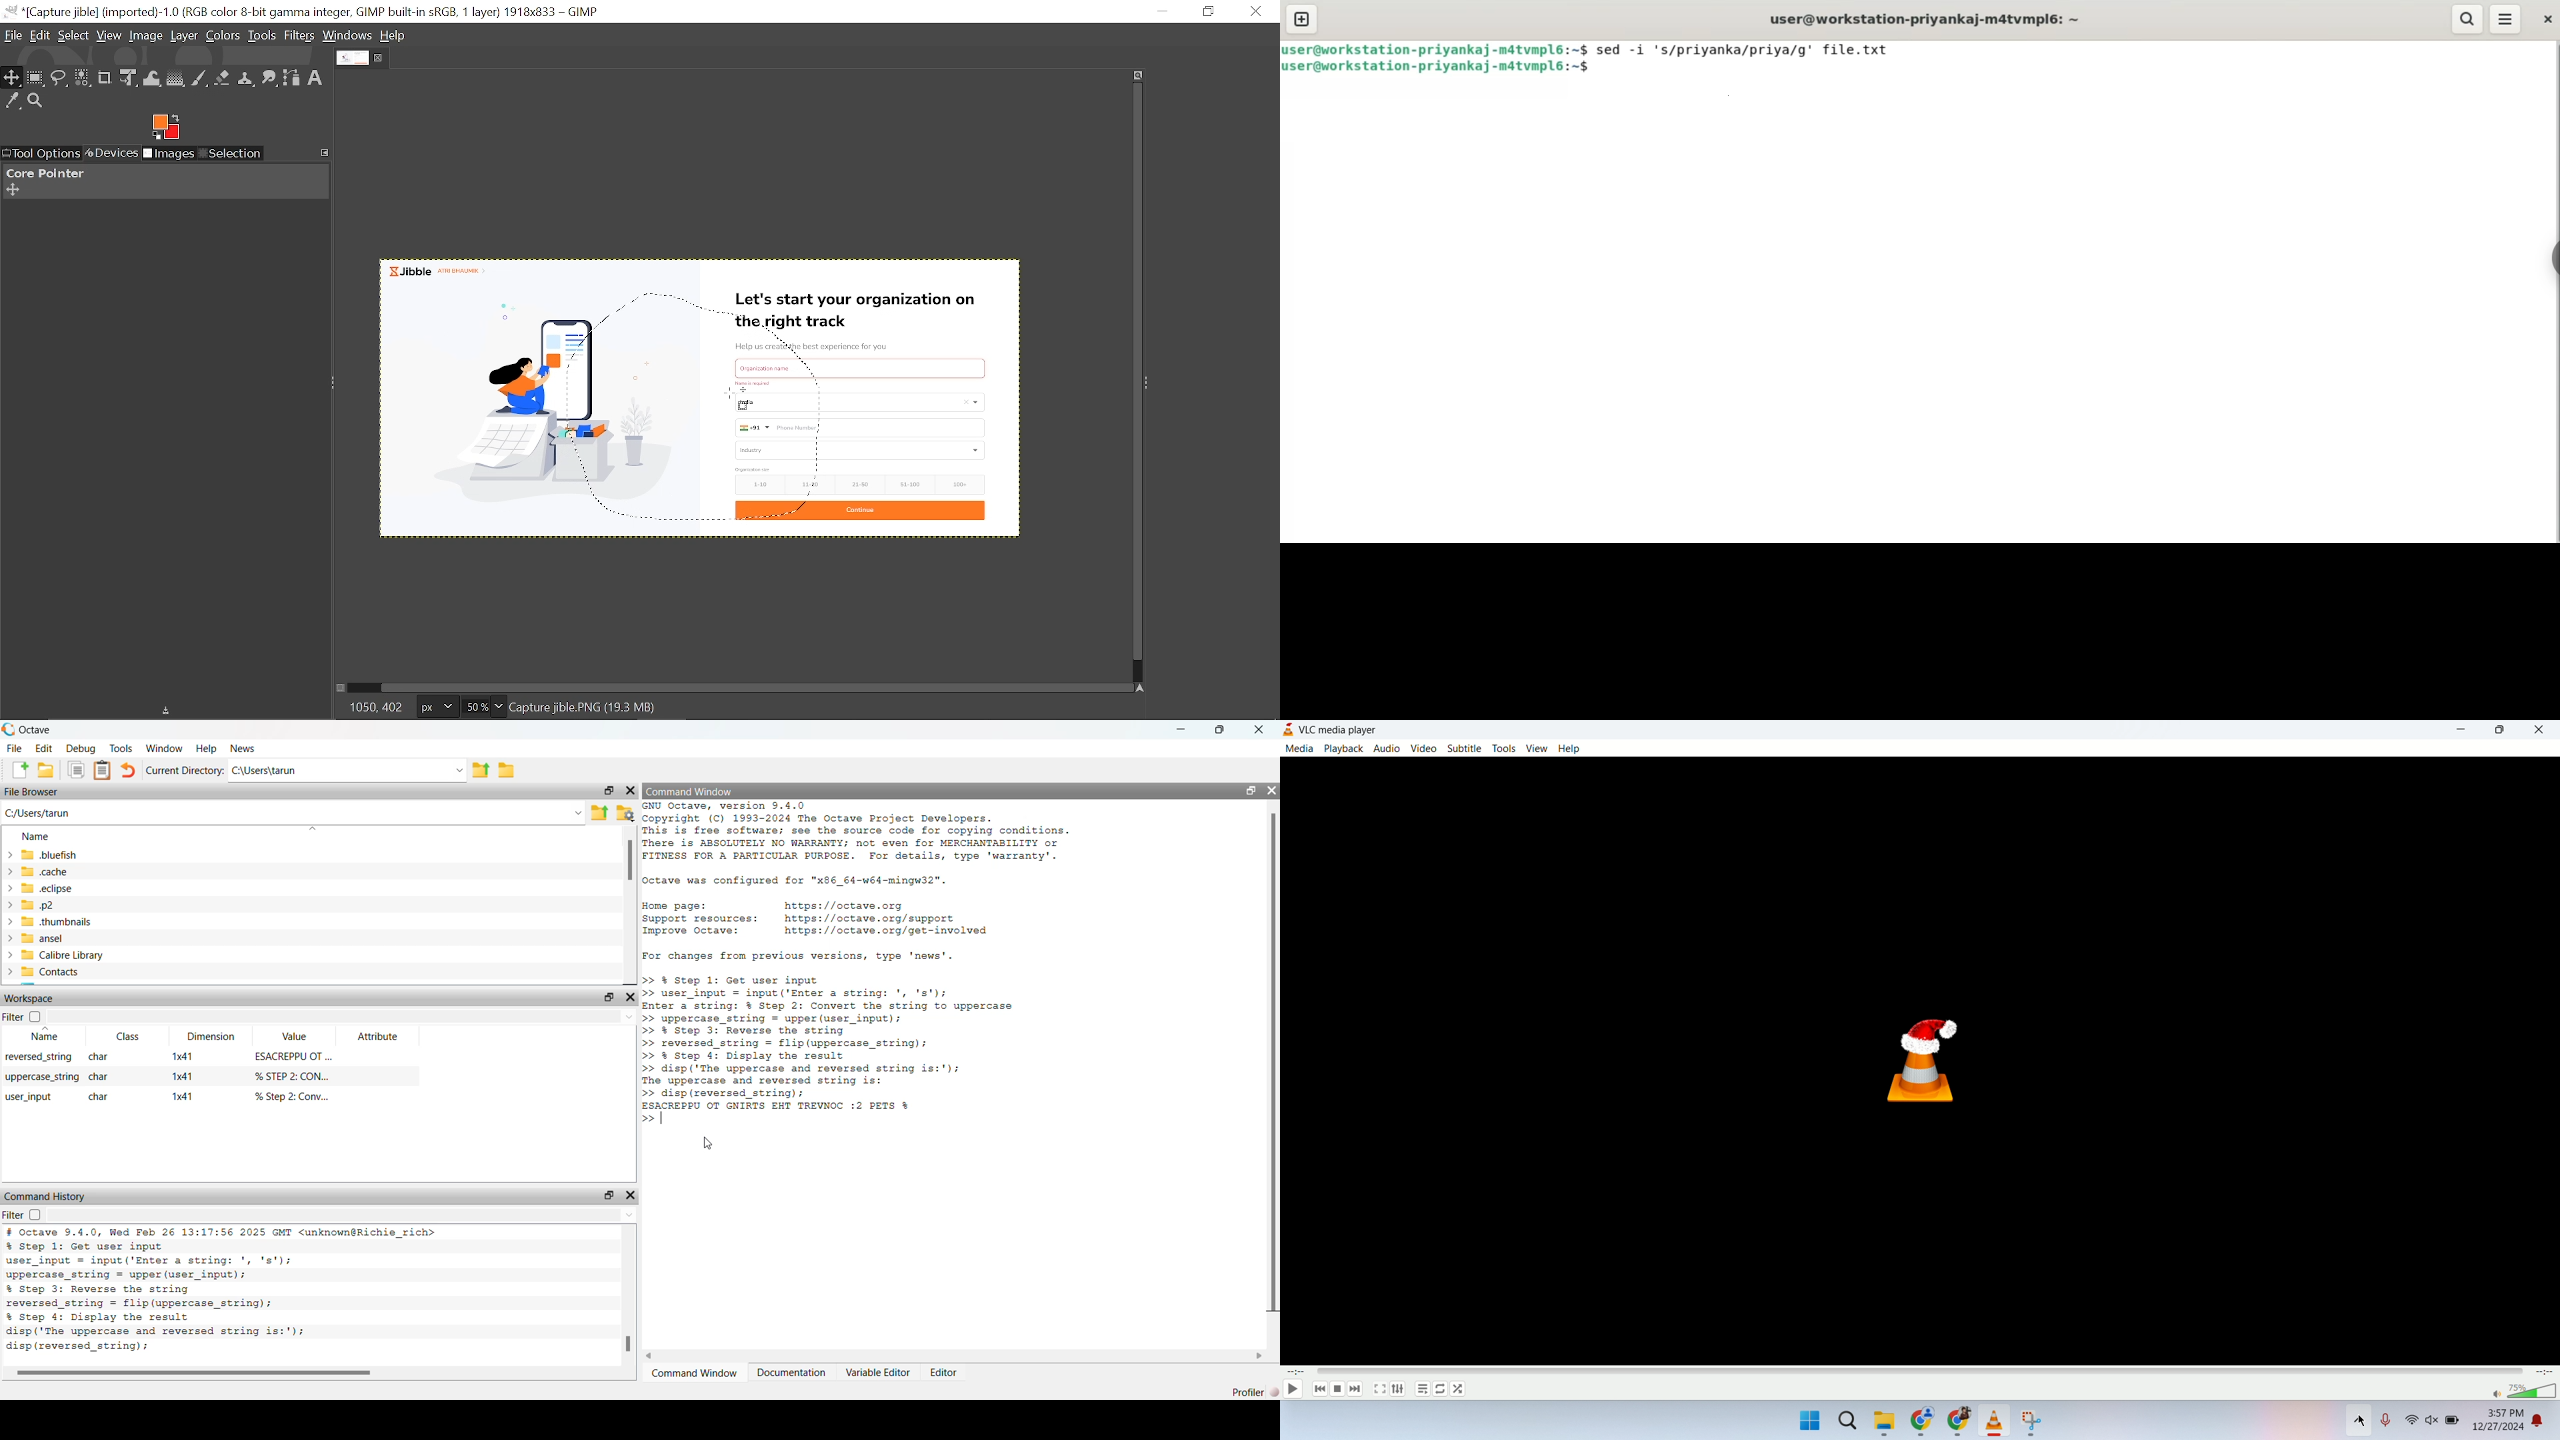 The image size is (2576, 1456). Describe the element at coordinates (814, 483) in the screenshot. I see `11-20` at that location.